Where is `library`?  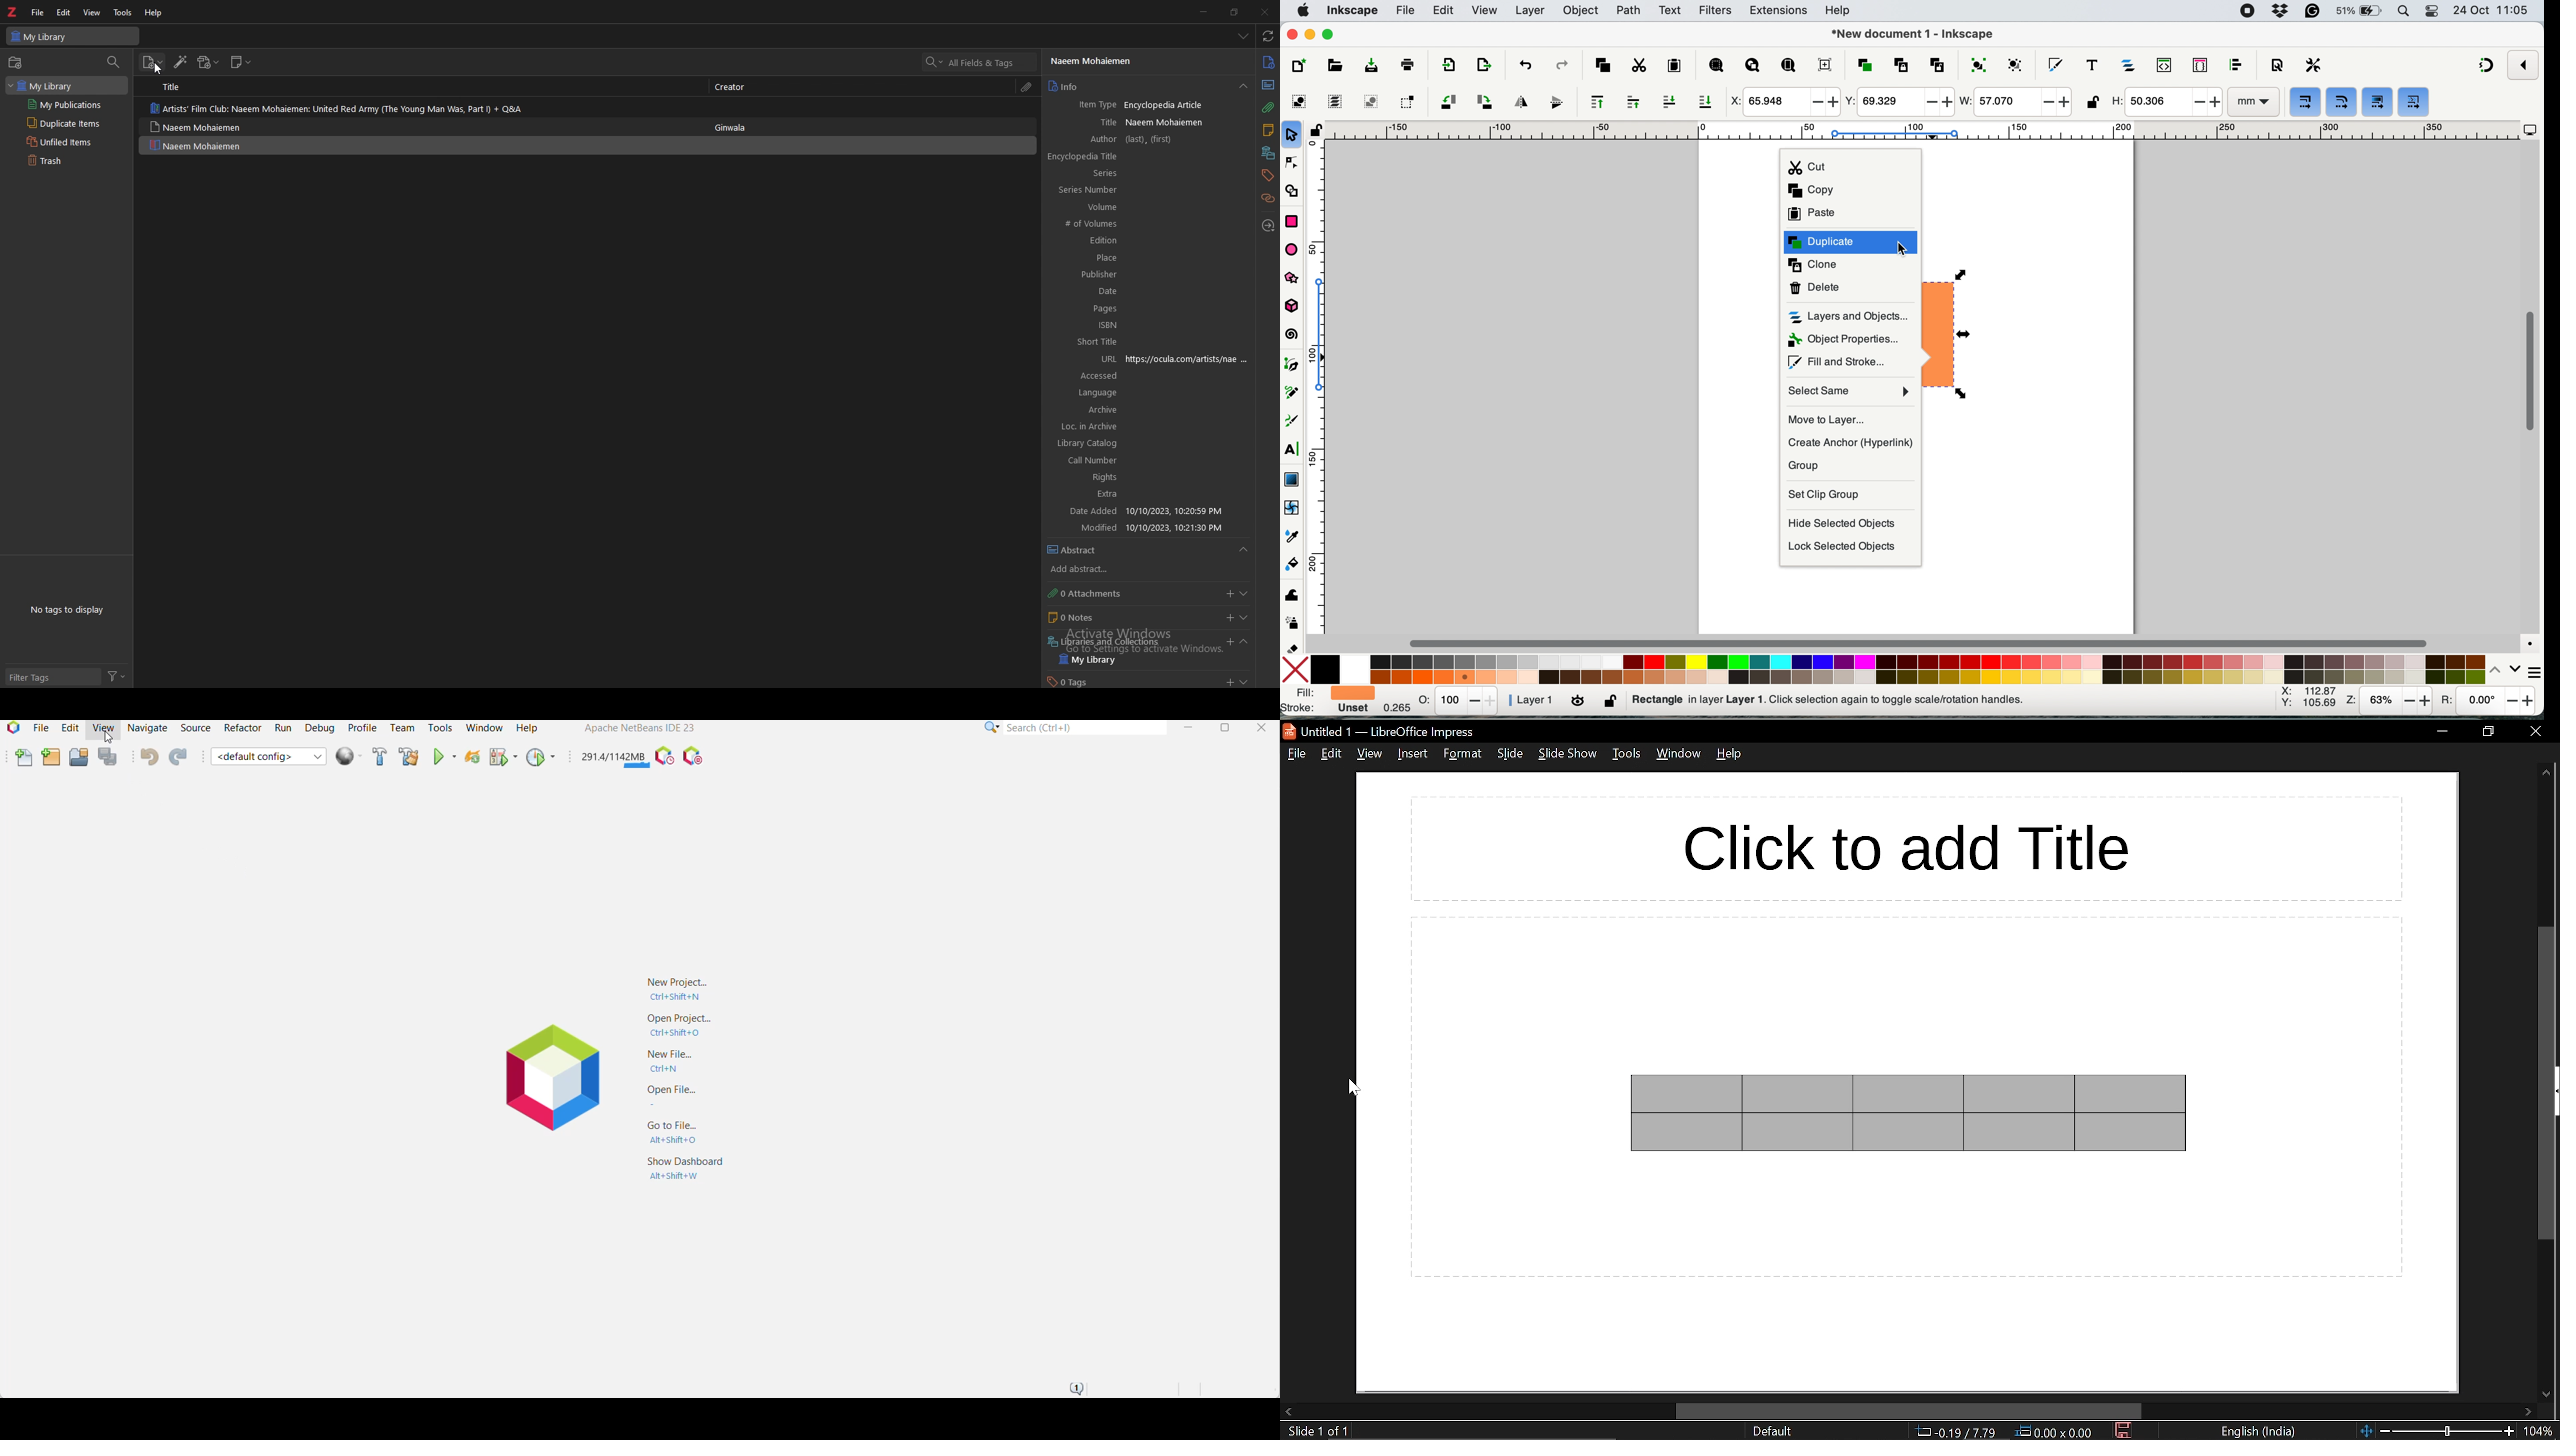
library is located at coordinates (49, 85).